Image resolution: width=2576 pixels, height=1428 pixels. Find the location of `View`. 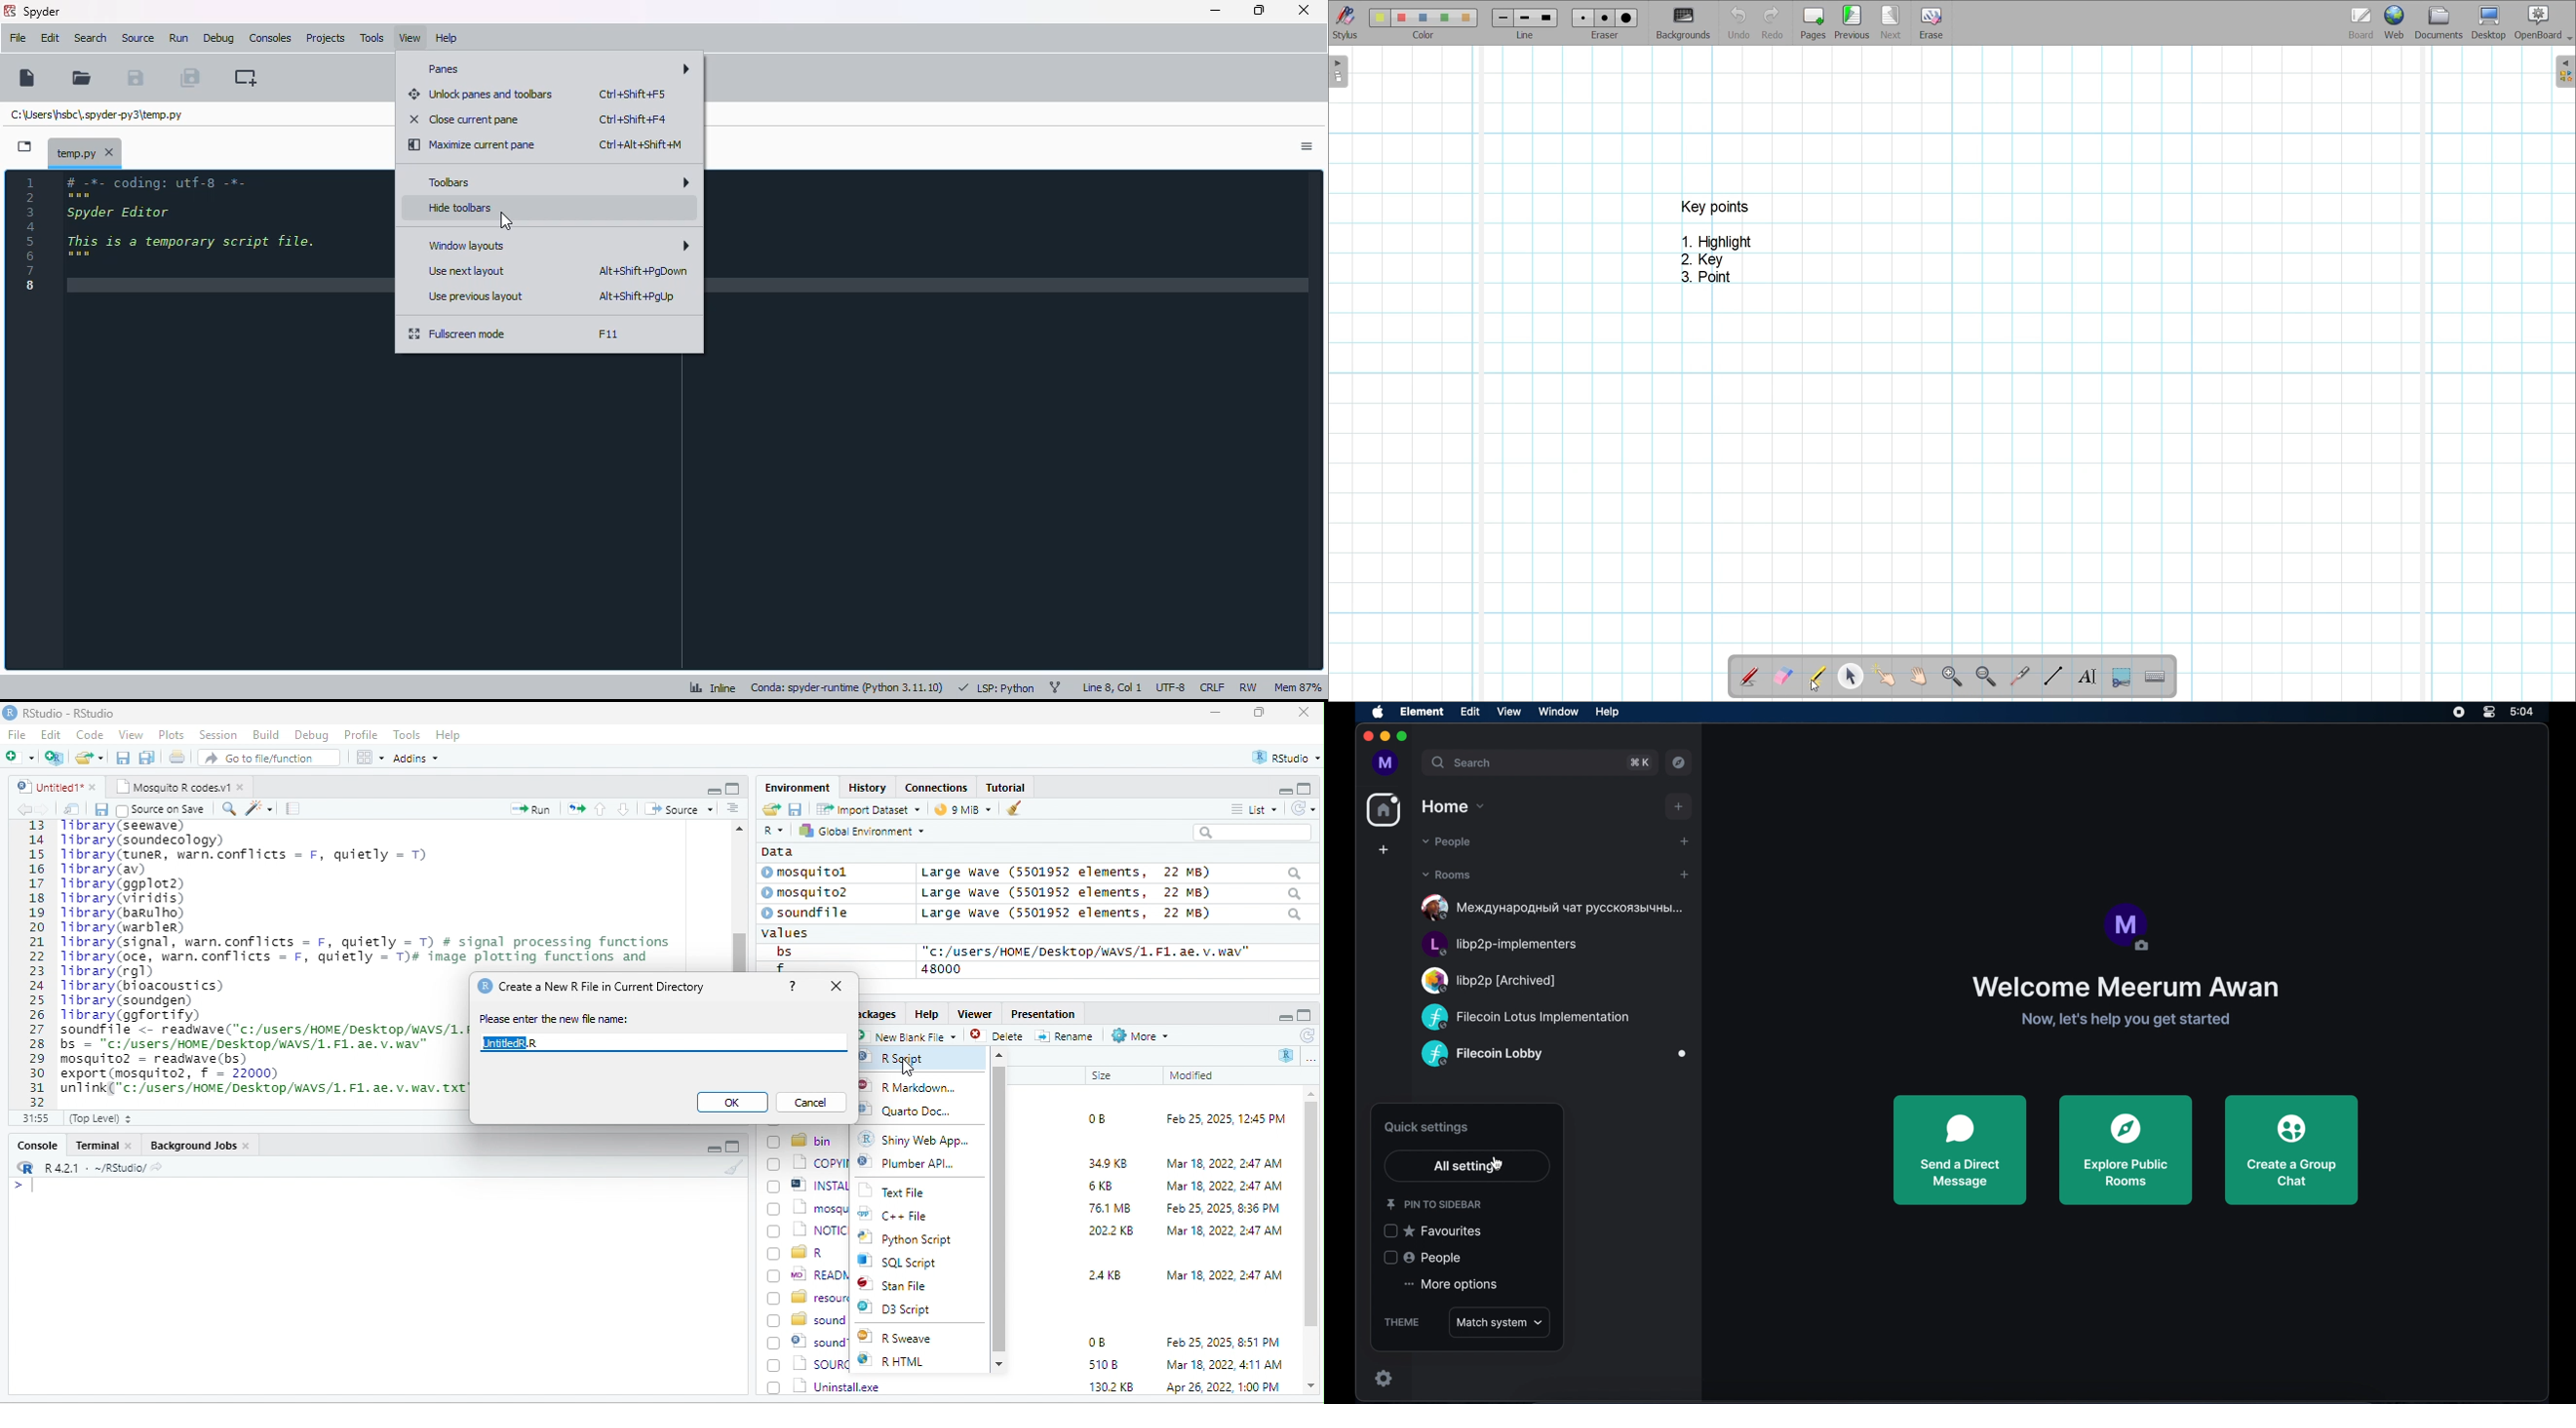

View is located at coordinates (129, 736).